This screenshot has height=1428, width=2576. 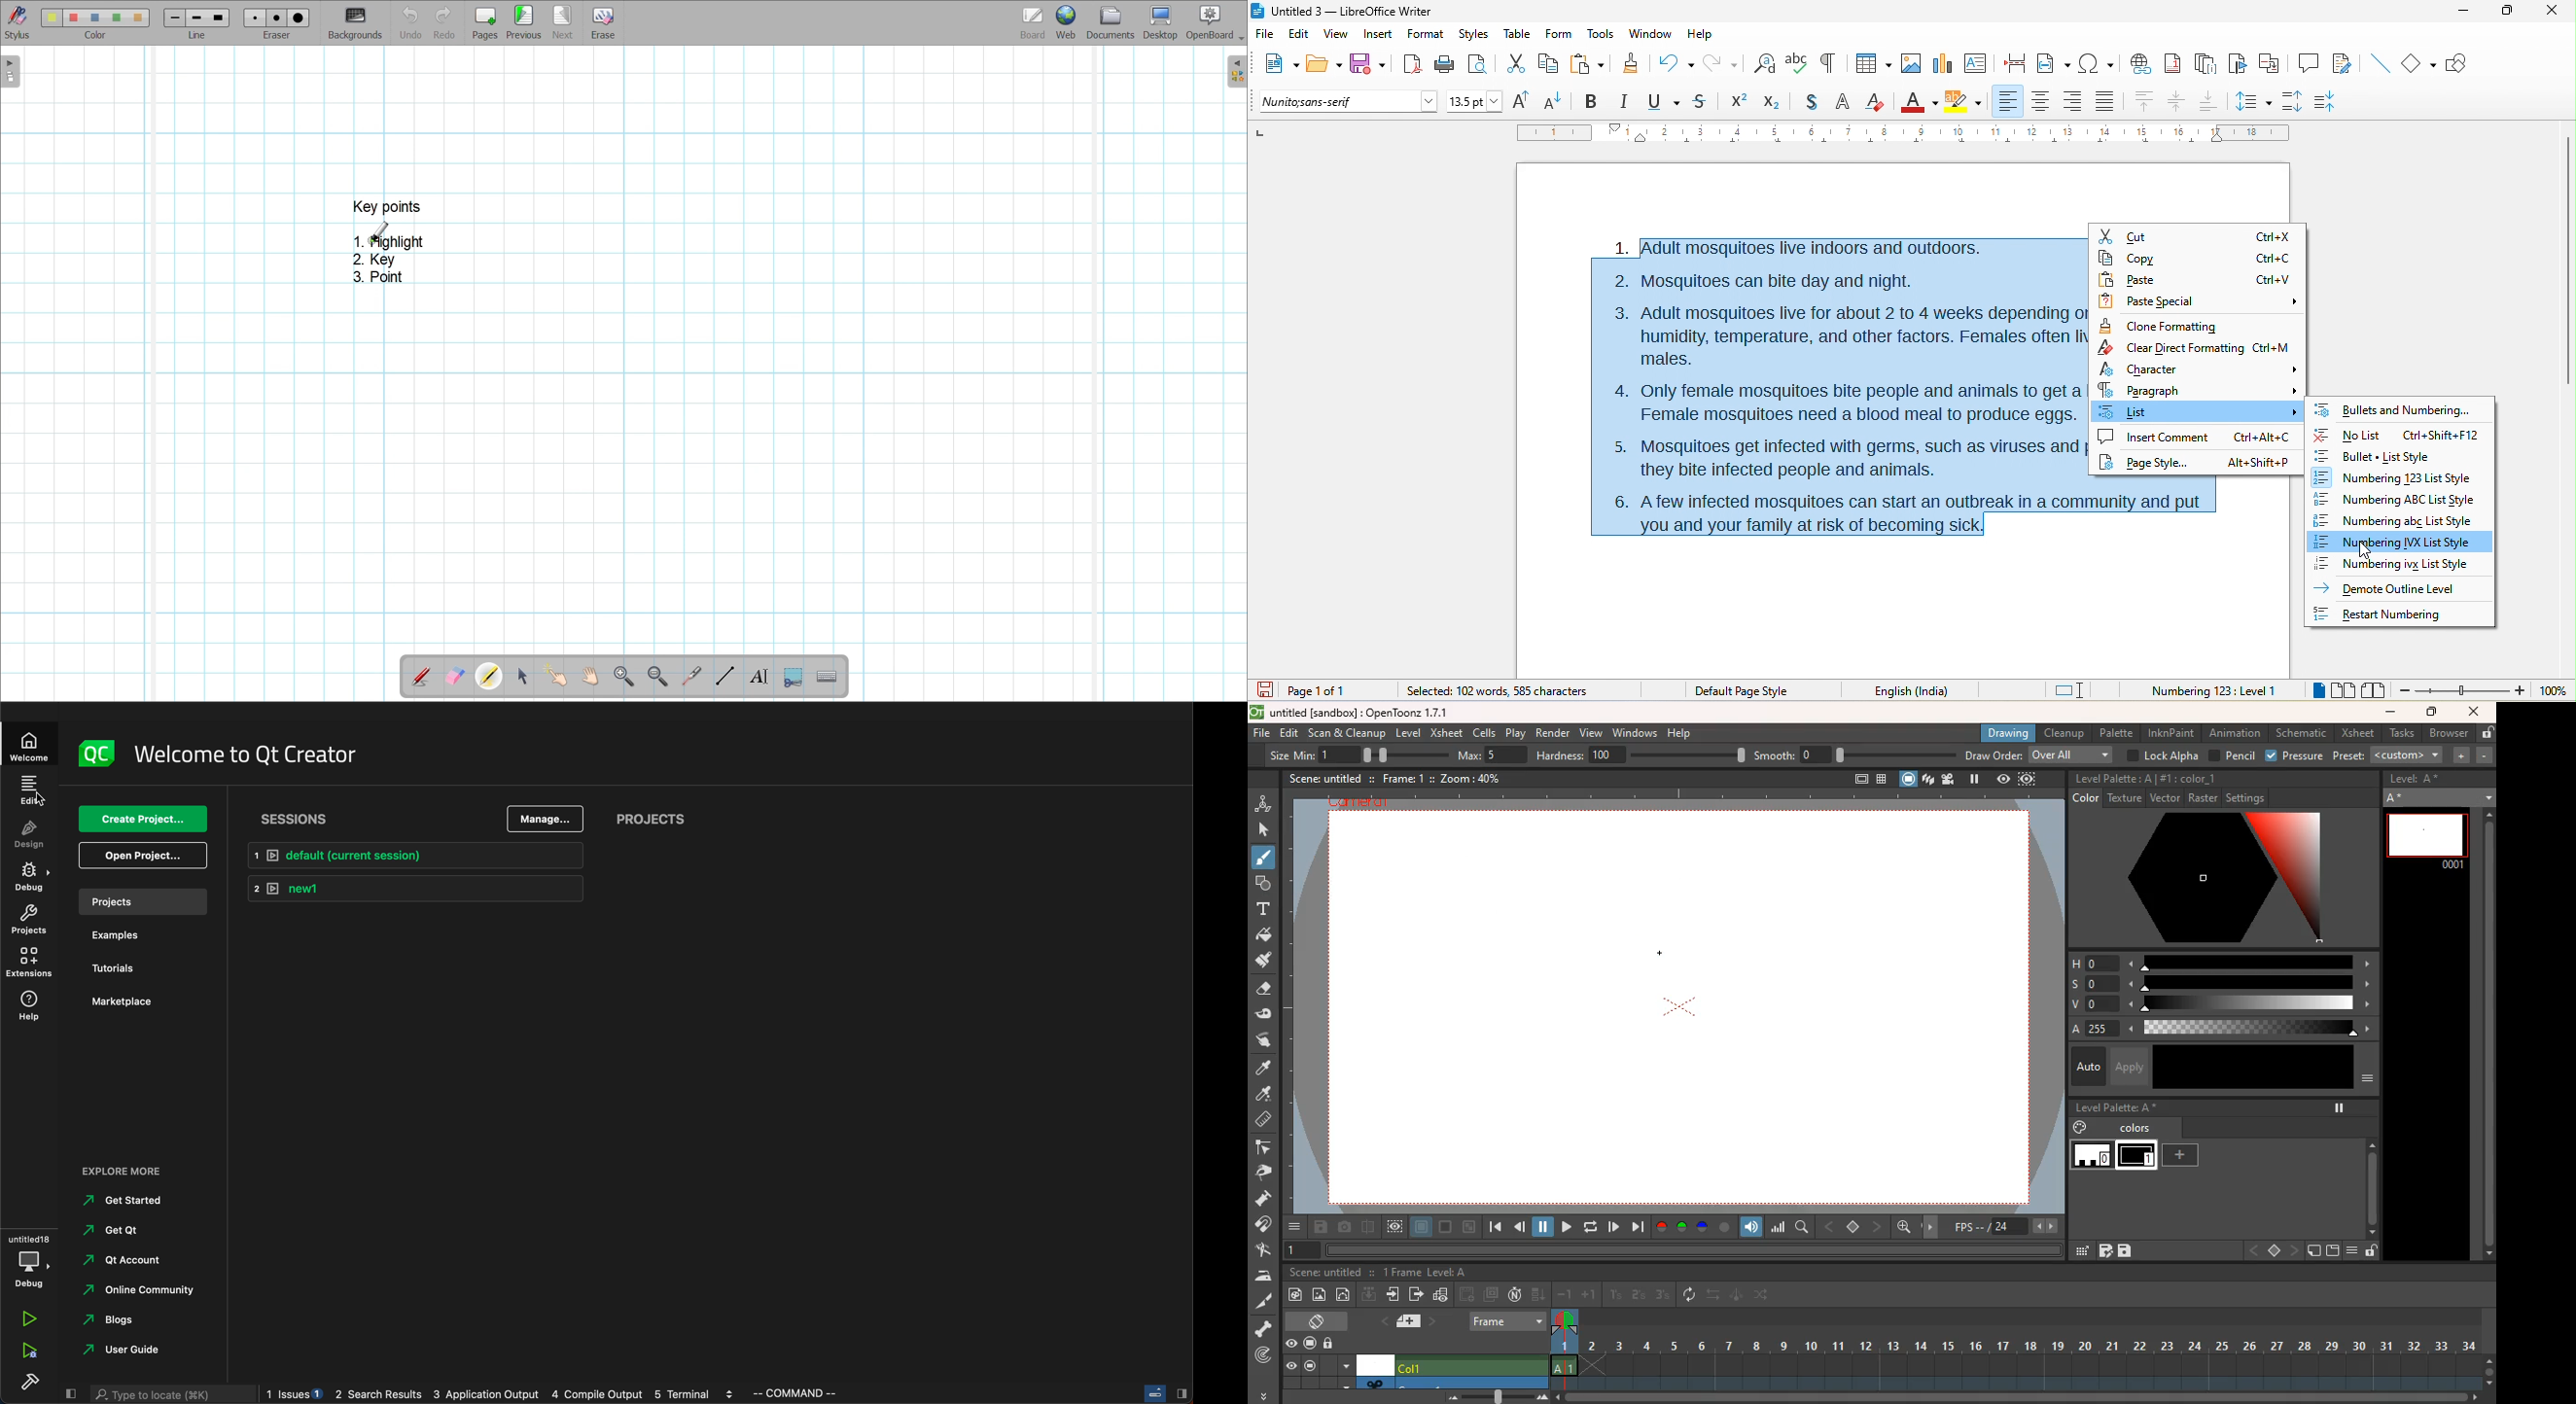 What do you see at coordinates (2344, 62) in the screenshot?
I see `show track changes function` at bounding box center [2344, 62].